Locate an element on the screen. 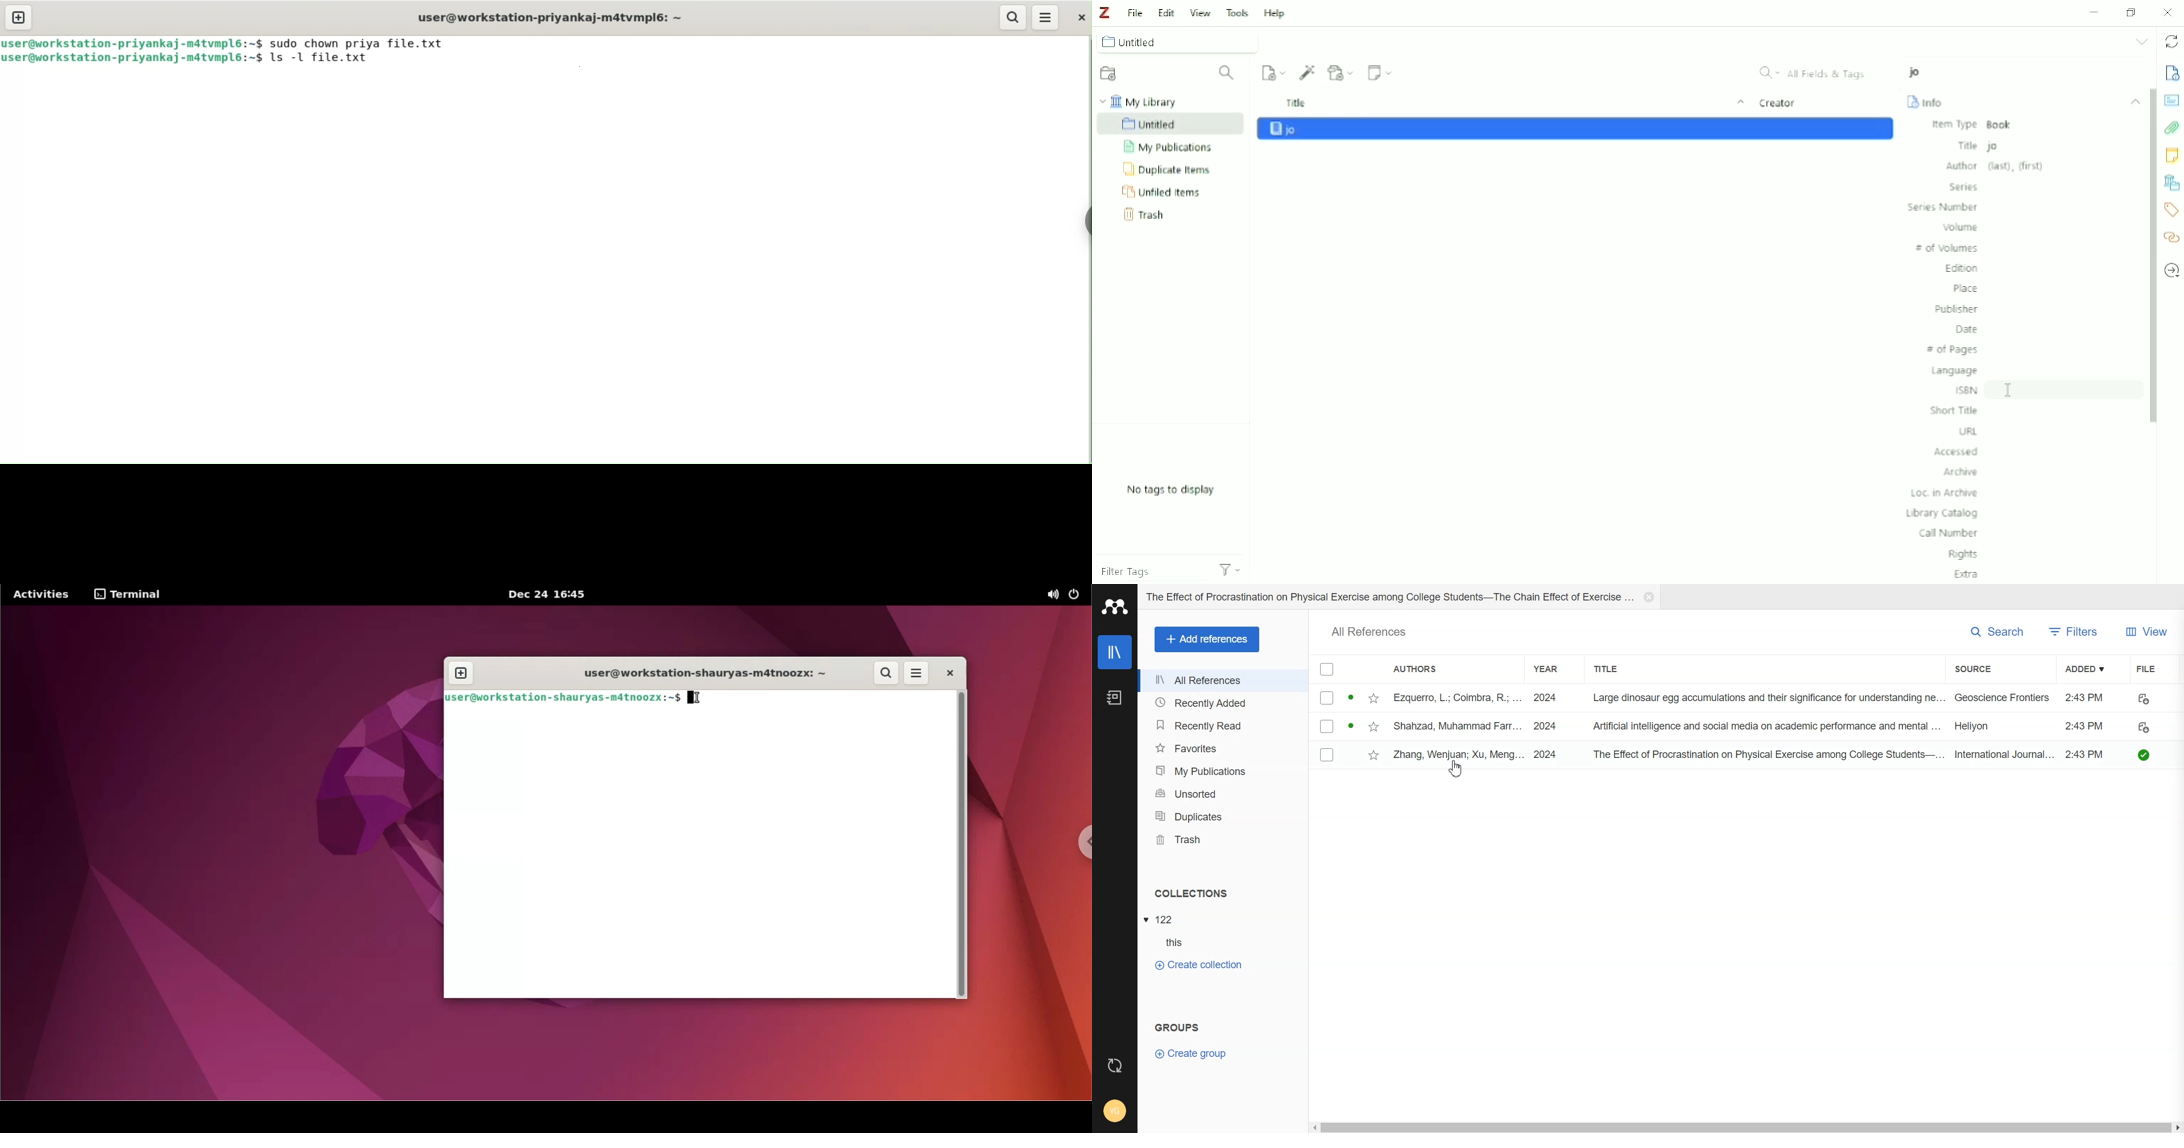  Favorites is located at coordinates (1225, 748).